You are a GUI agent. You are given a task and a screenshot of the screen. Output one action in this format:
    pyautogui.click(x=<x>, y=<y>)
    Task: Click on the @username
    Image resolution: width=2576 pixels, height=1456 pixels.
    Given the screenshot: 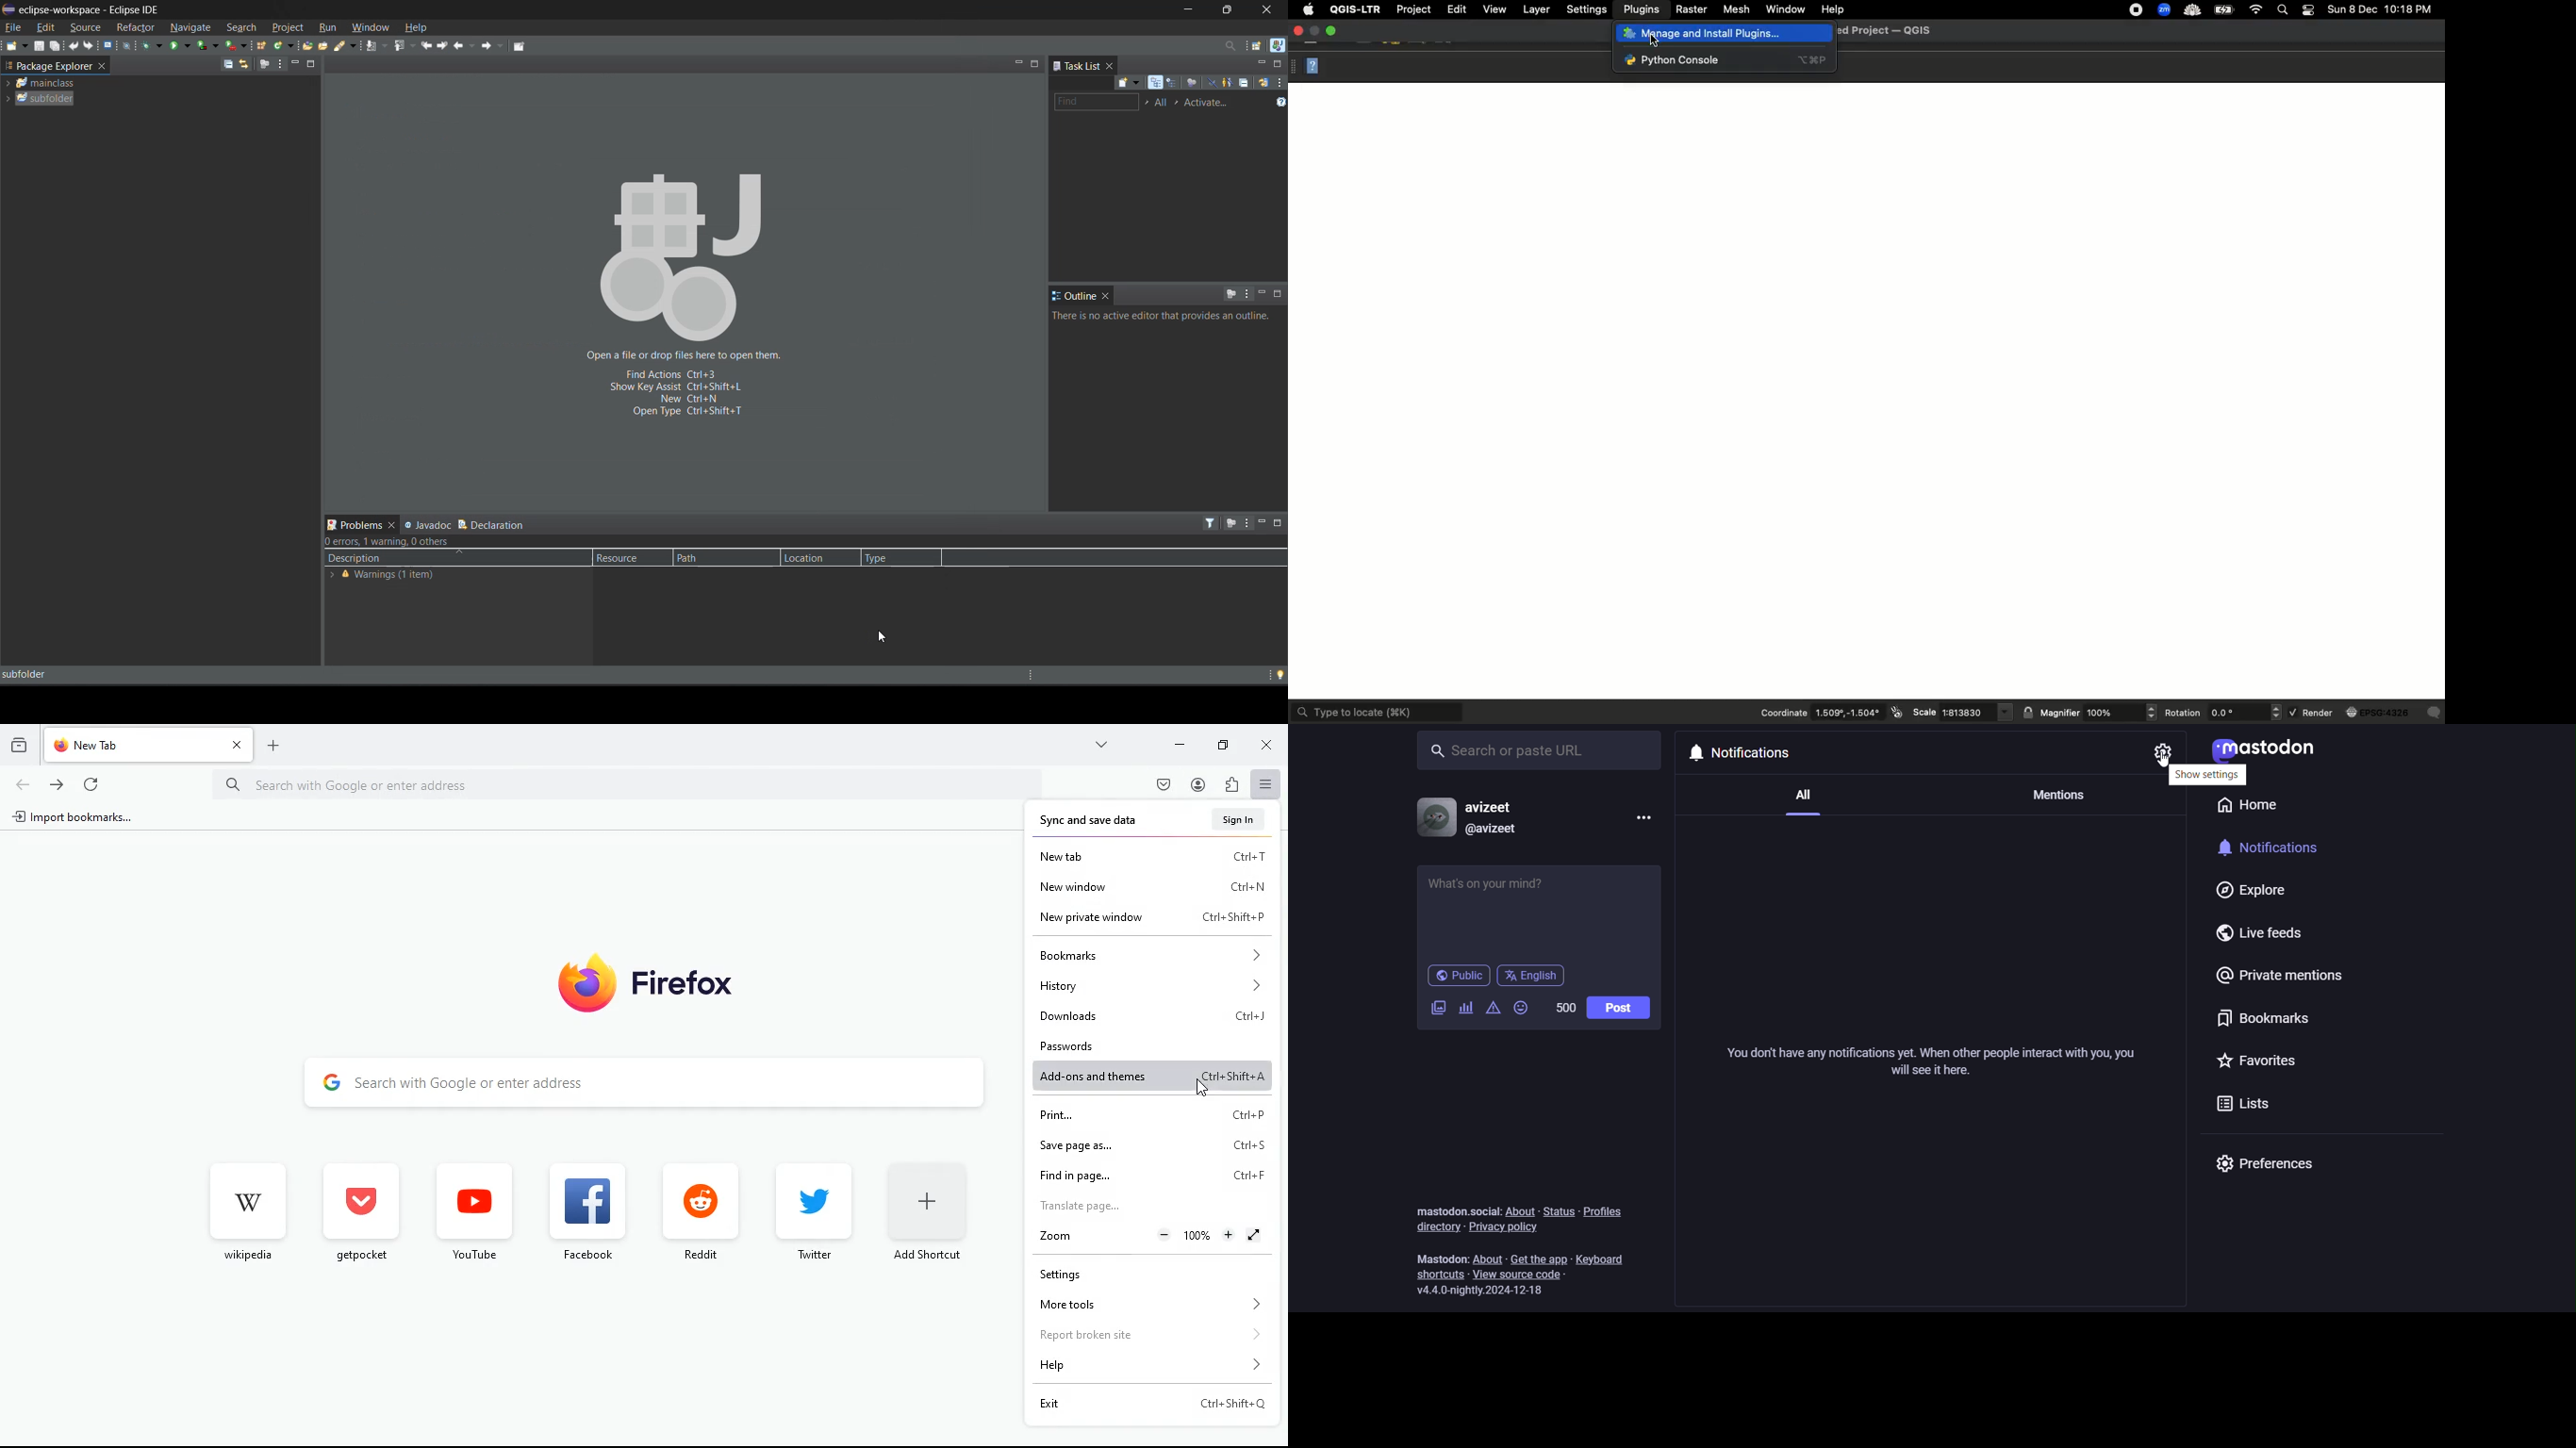 What is the action you would take?
    pyautogui.click(x=1497, y=833)
    